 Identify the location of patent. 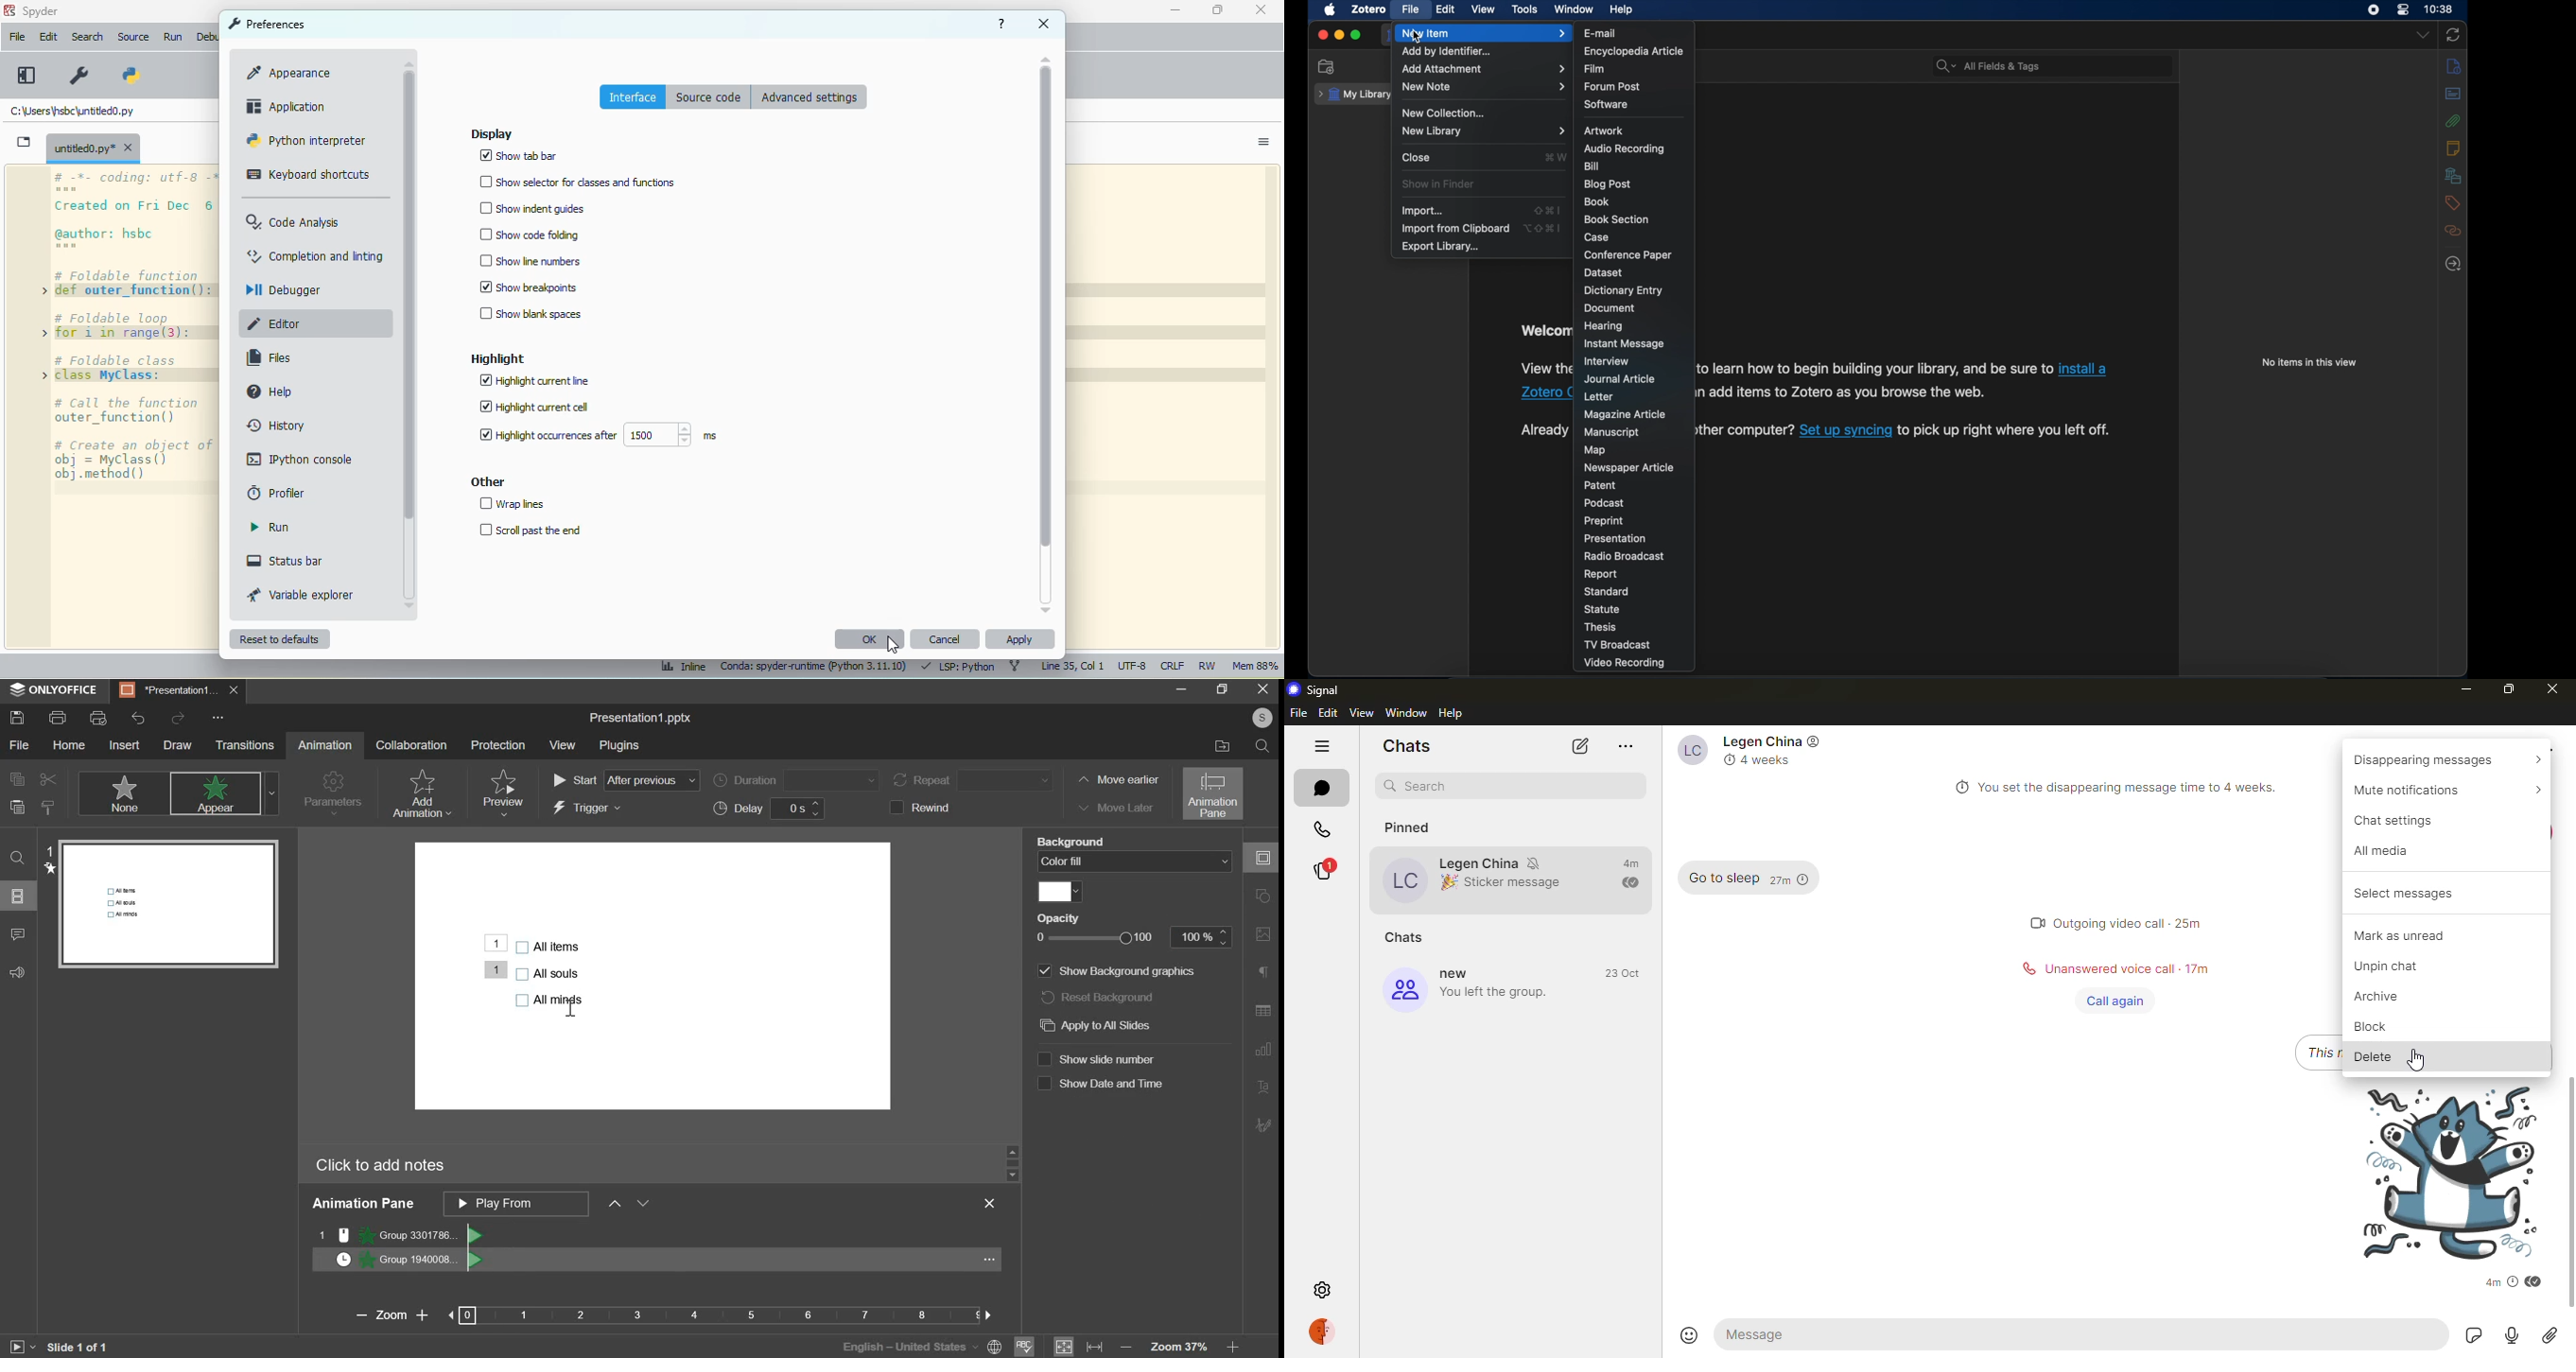
(1600, 485).